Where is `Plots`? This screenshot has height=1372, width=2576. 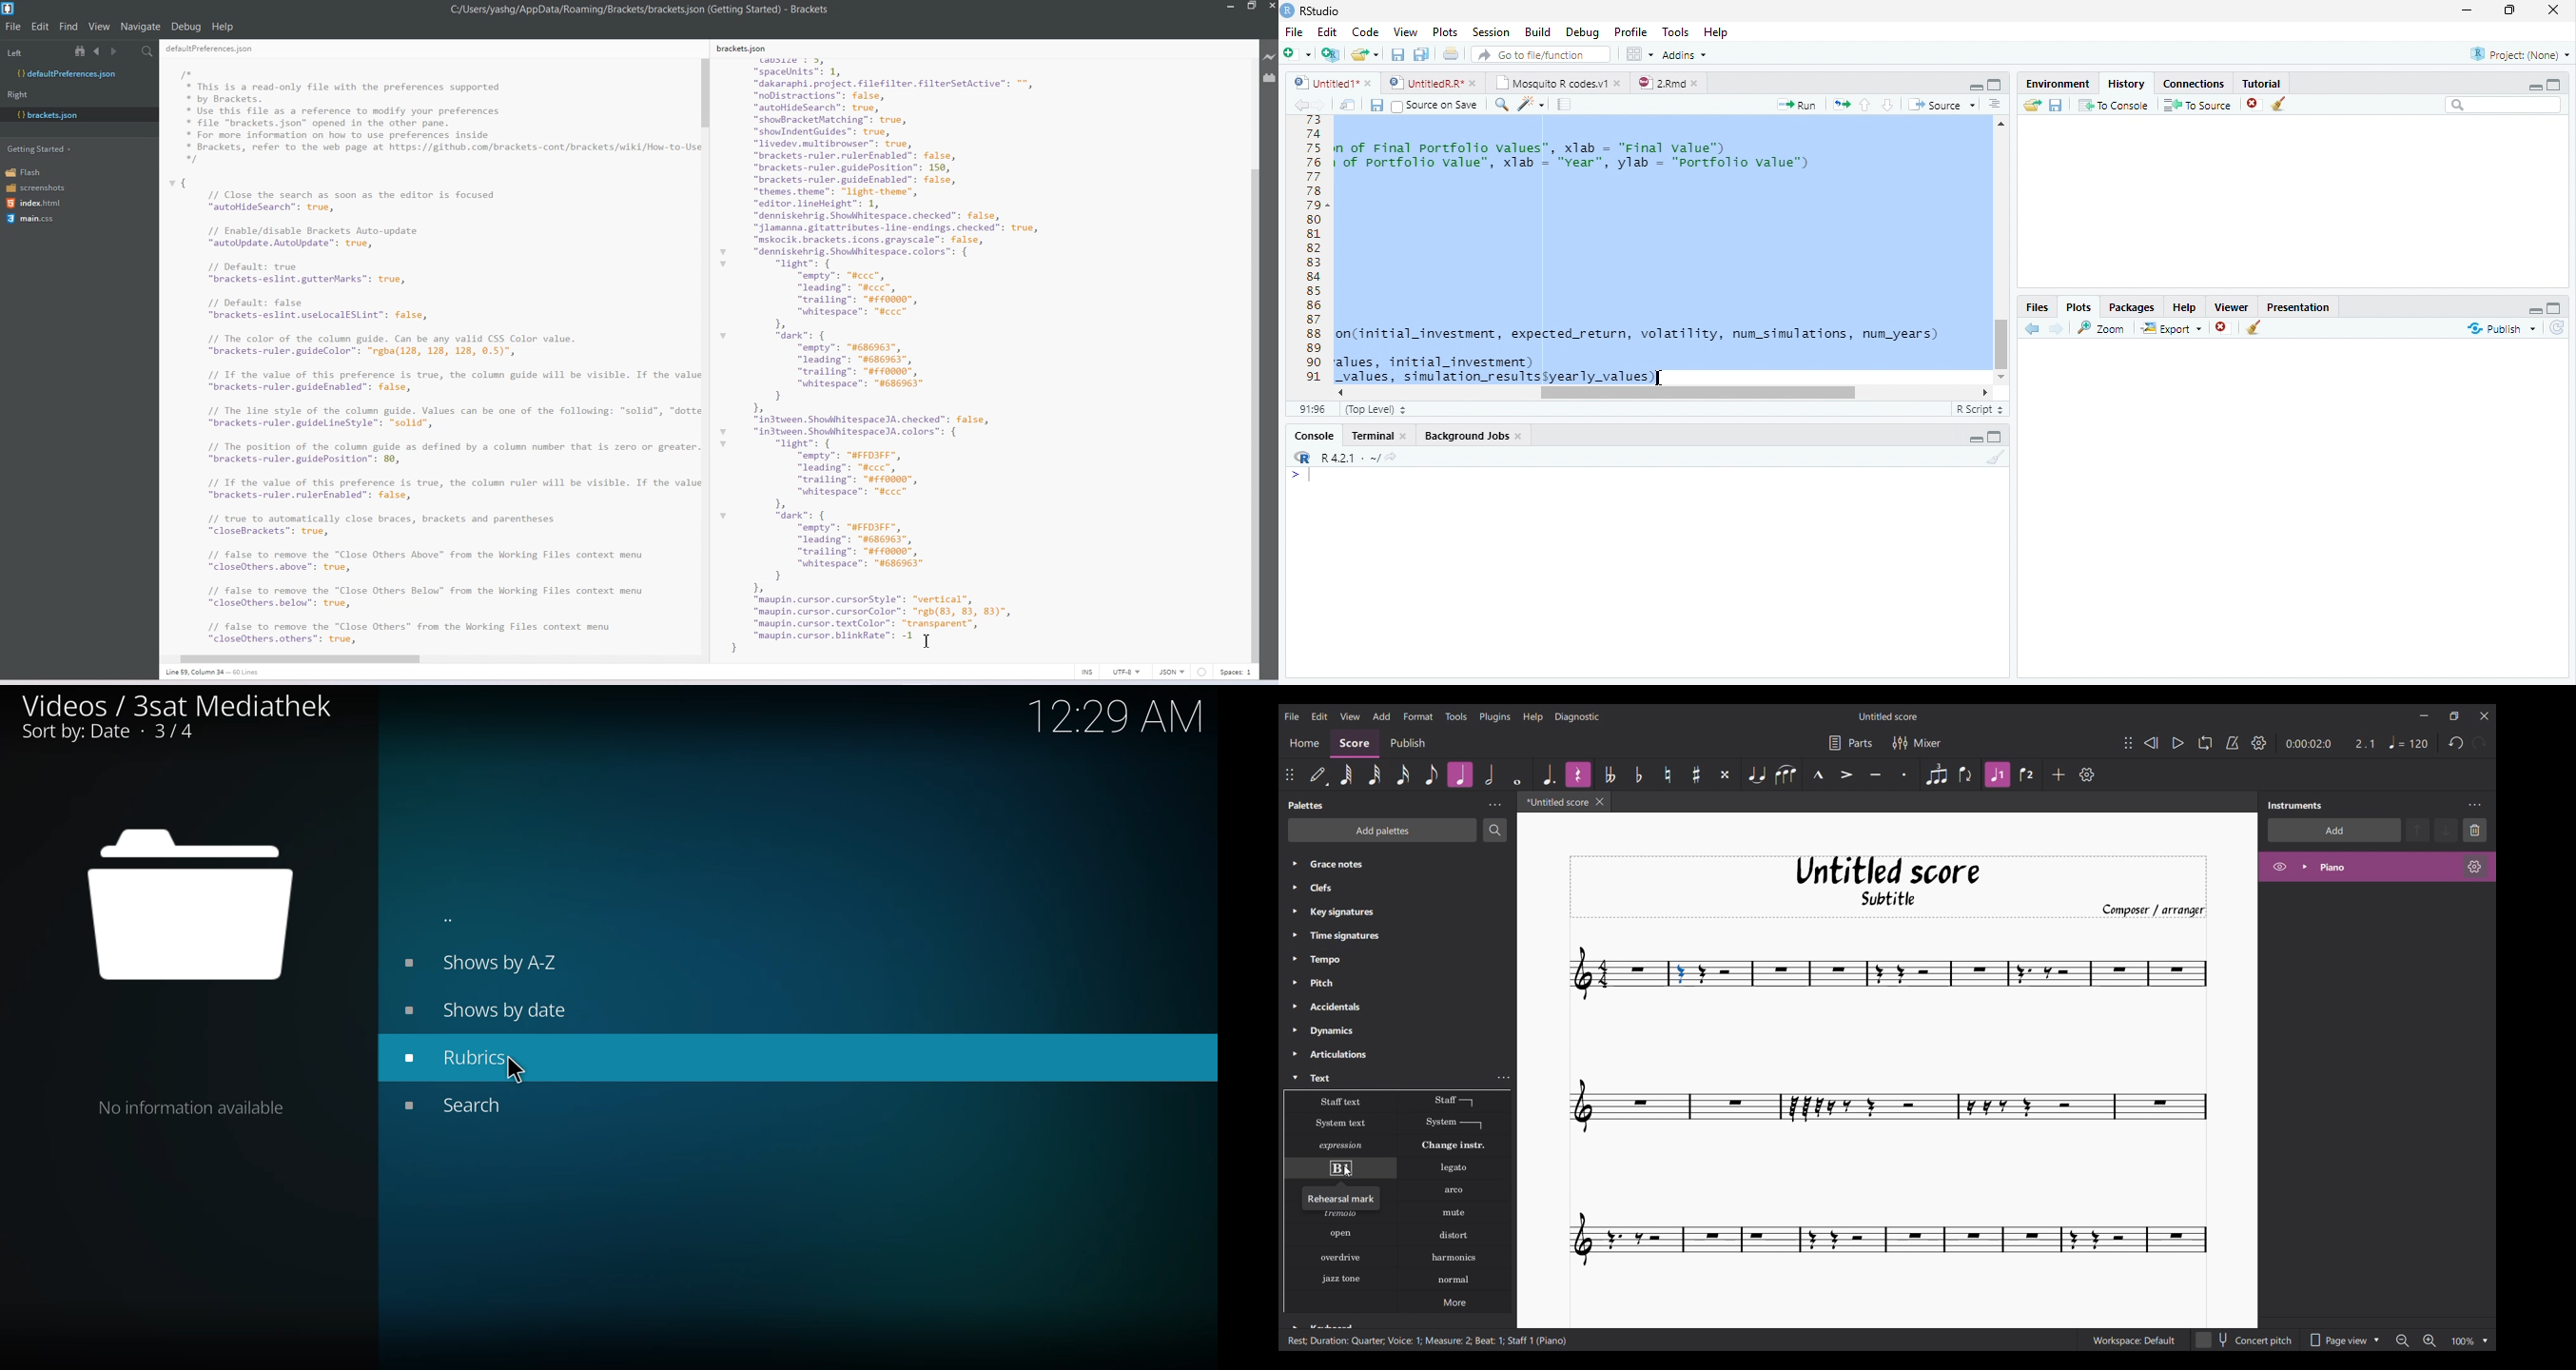 Plots is located at coordinates (1444, 32).